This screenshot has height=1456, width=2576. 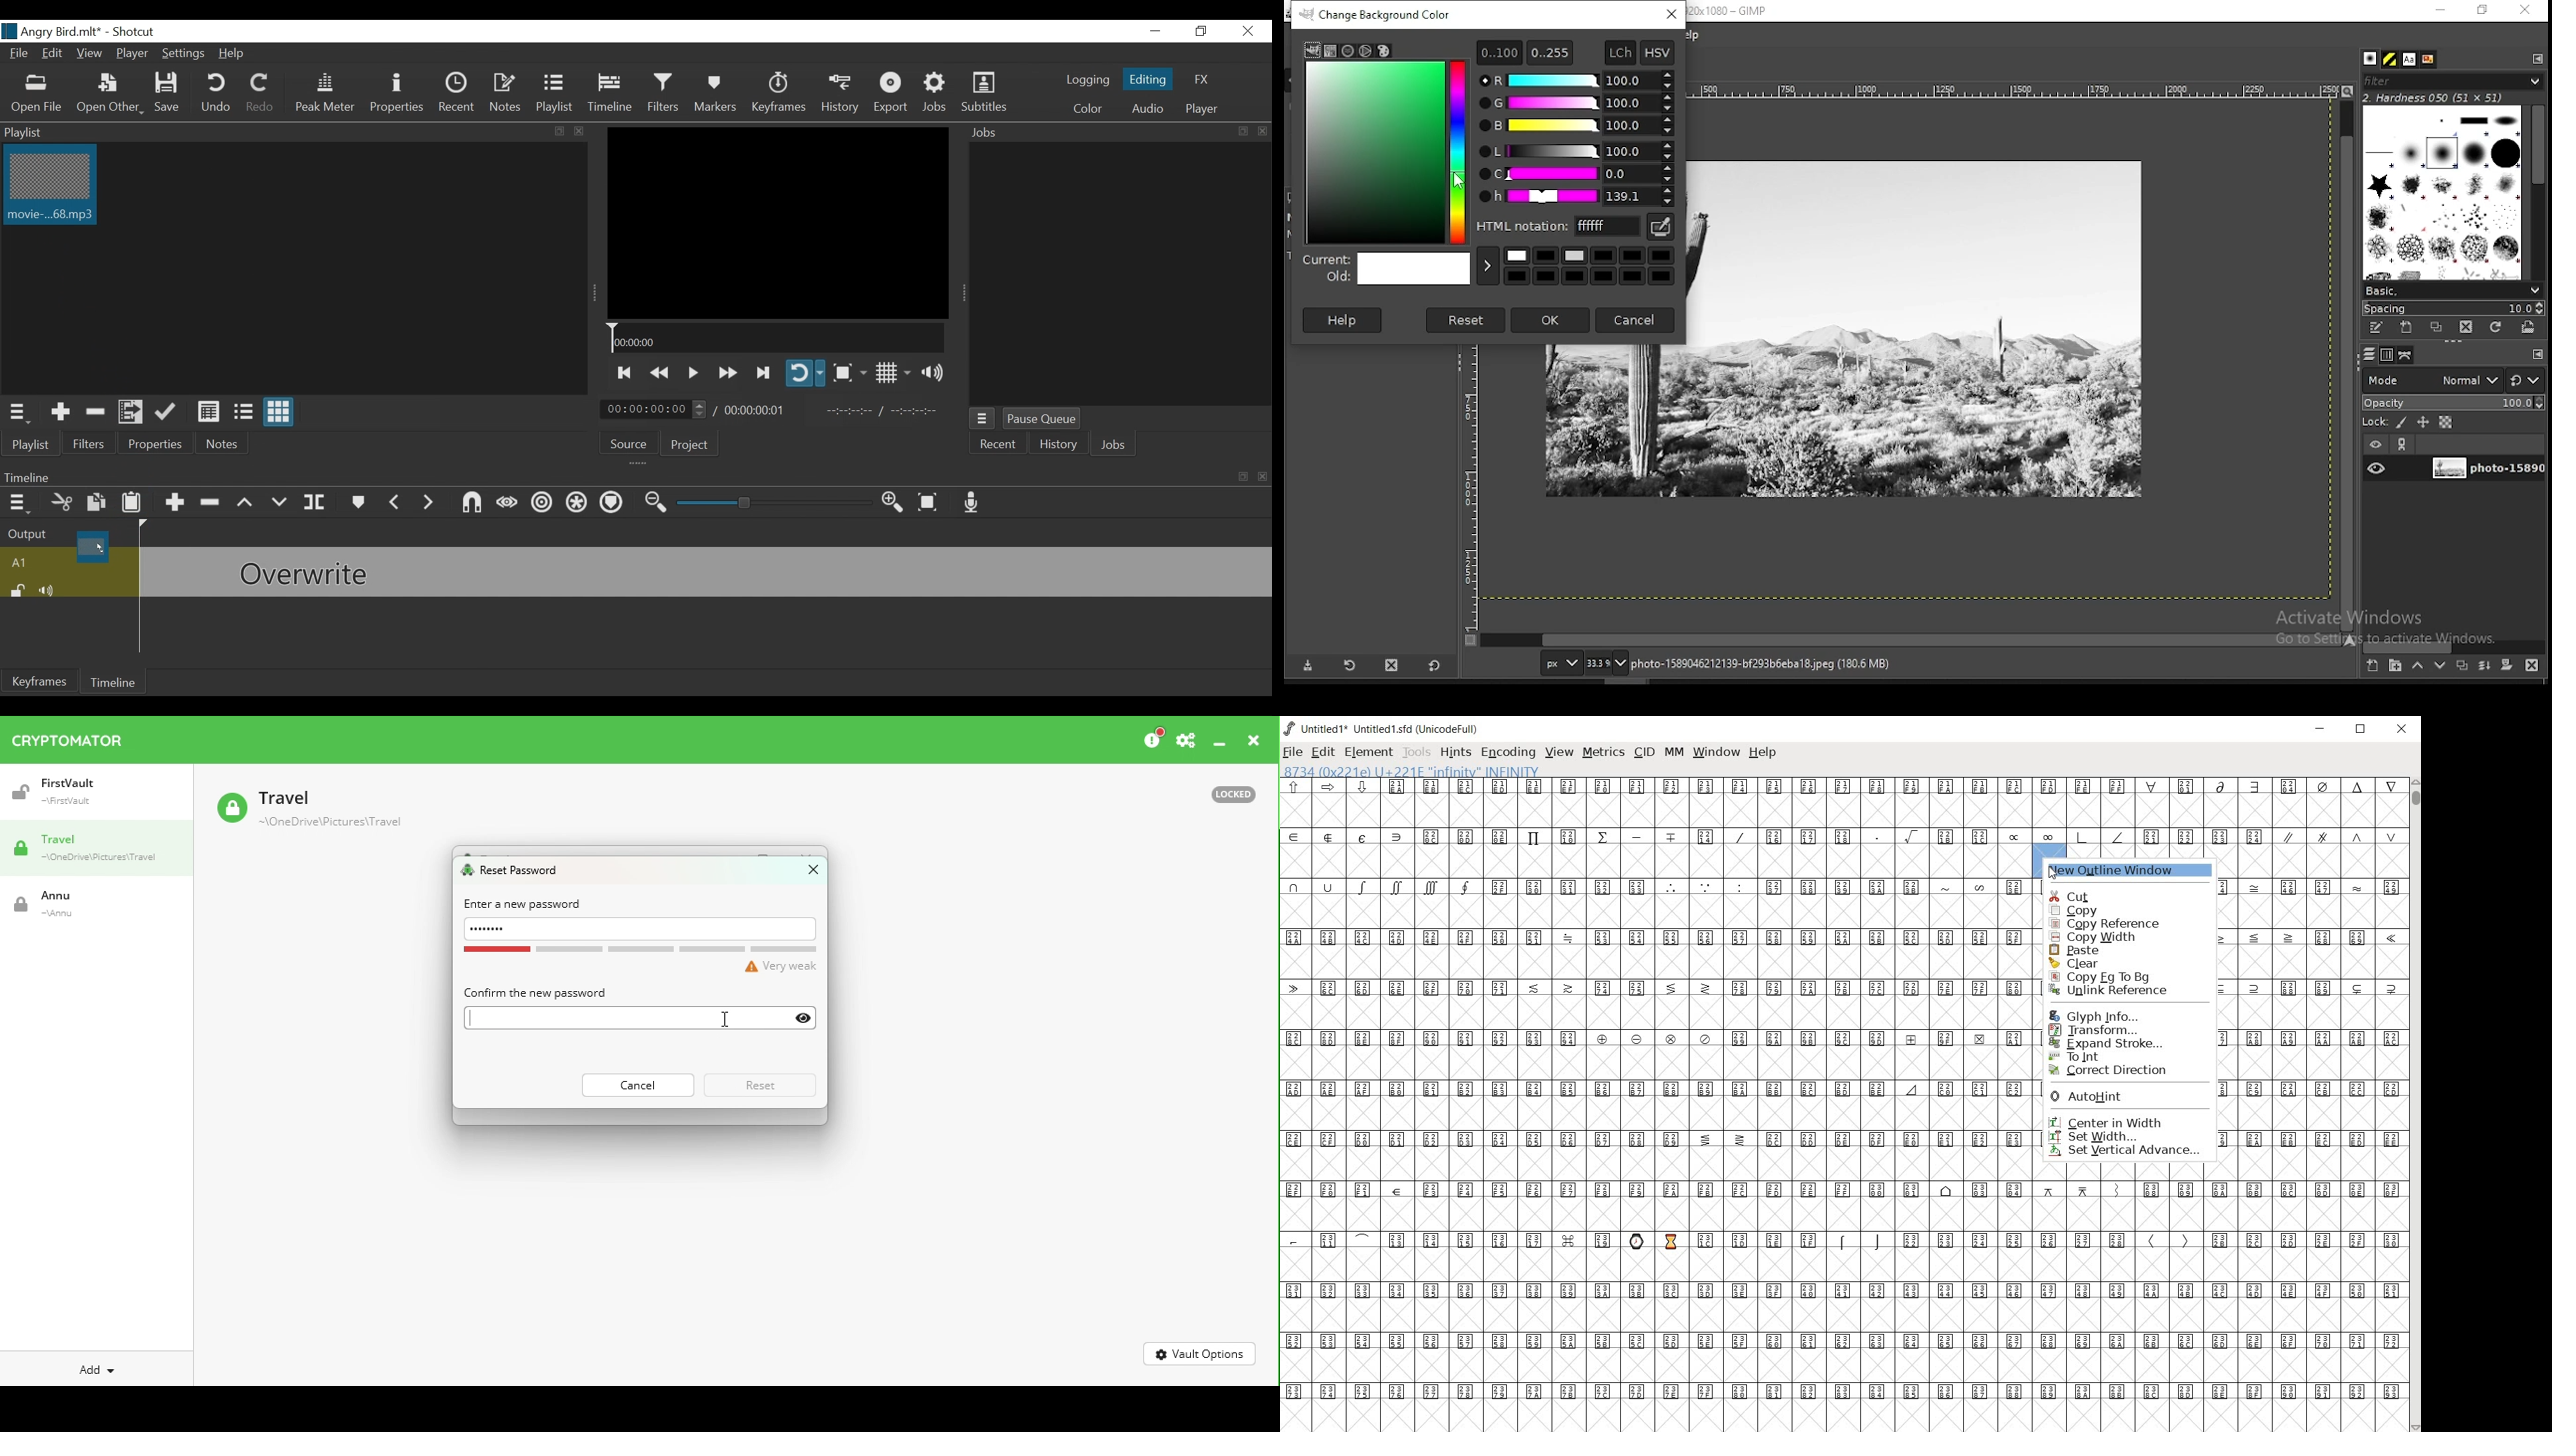 I want to click on close, so click(x=1261, y=131).